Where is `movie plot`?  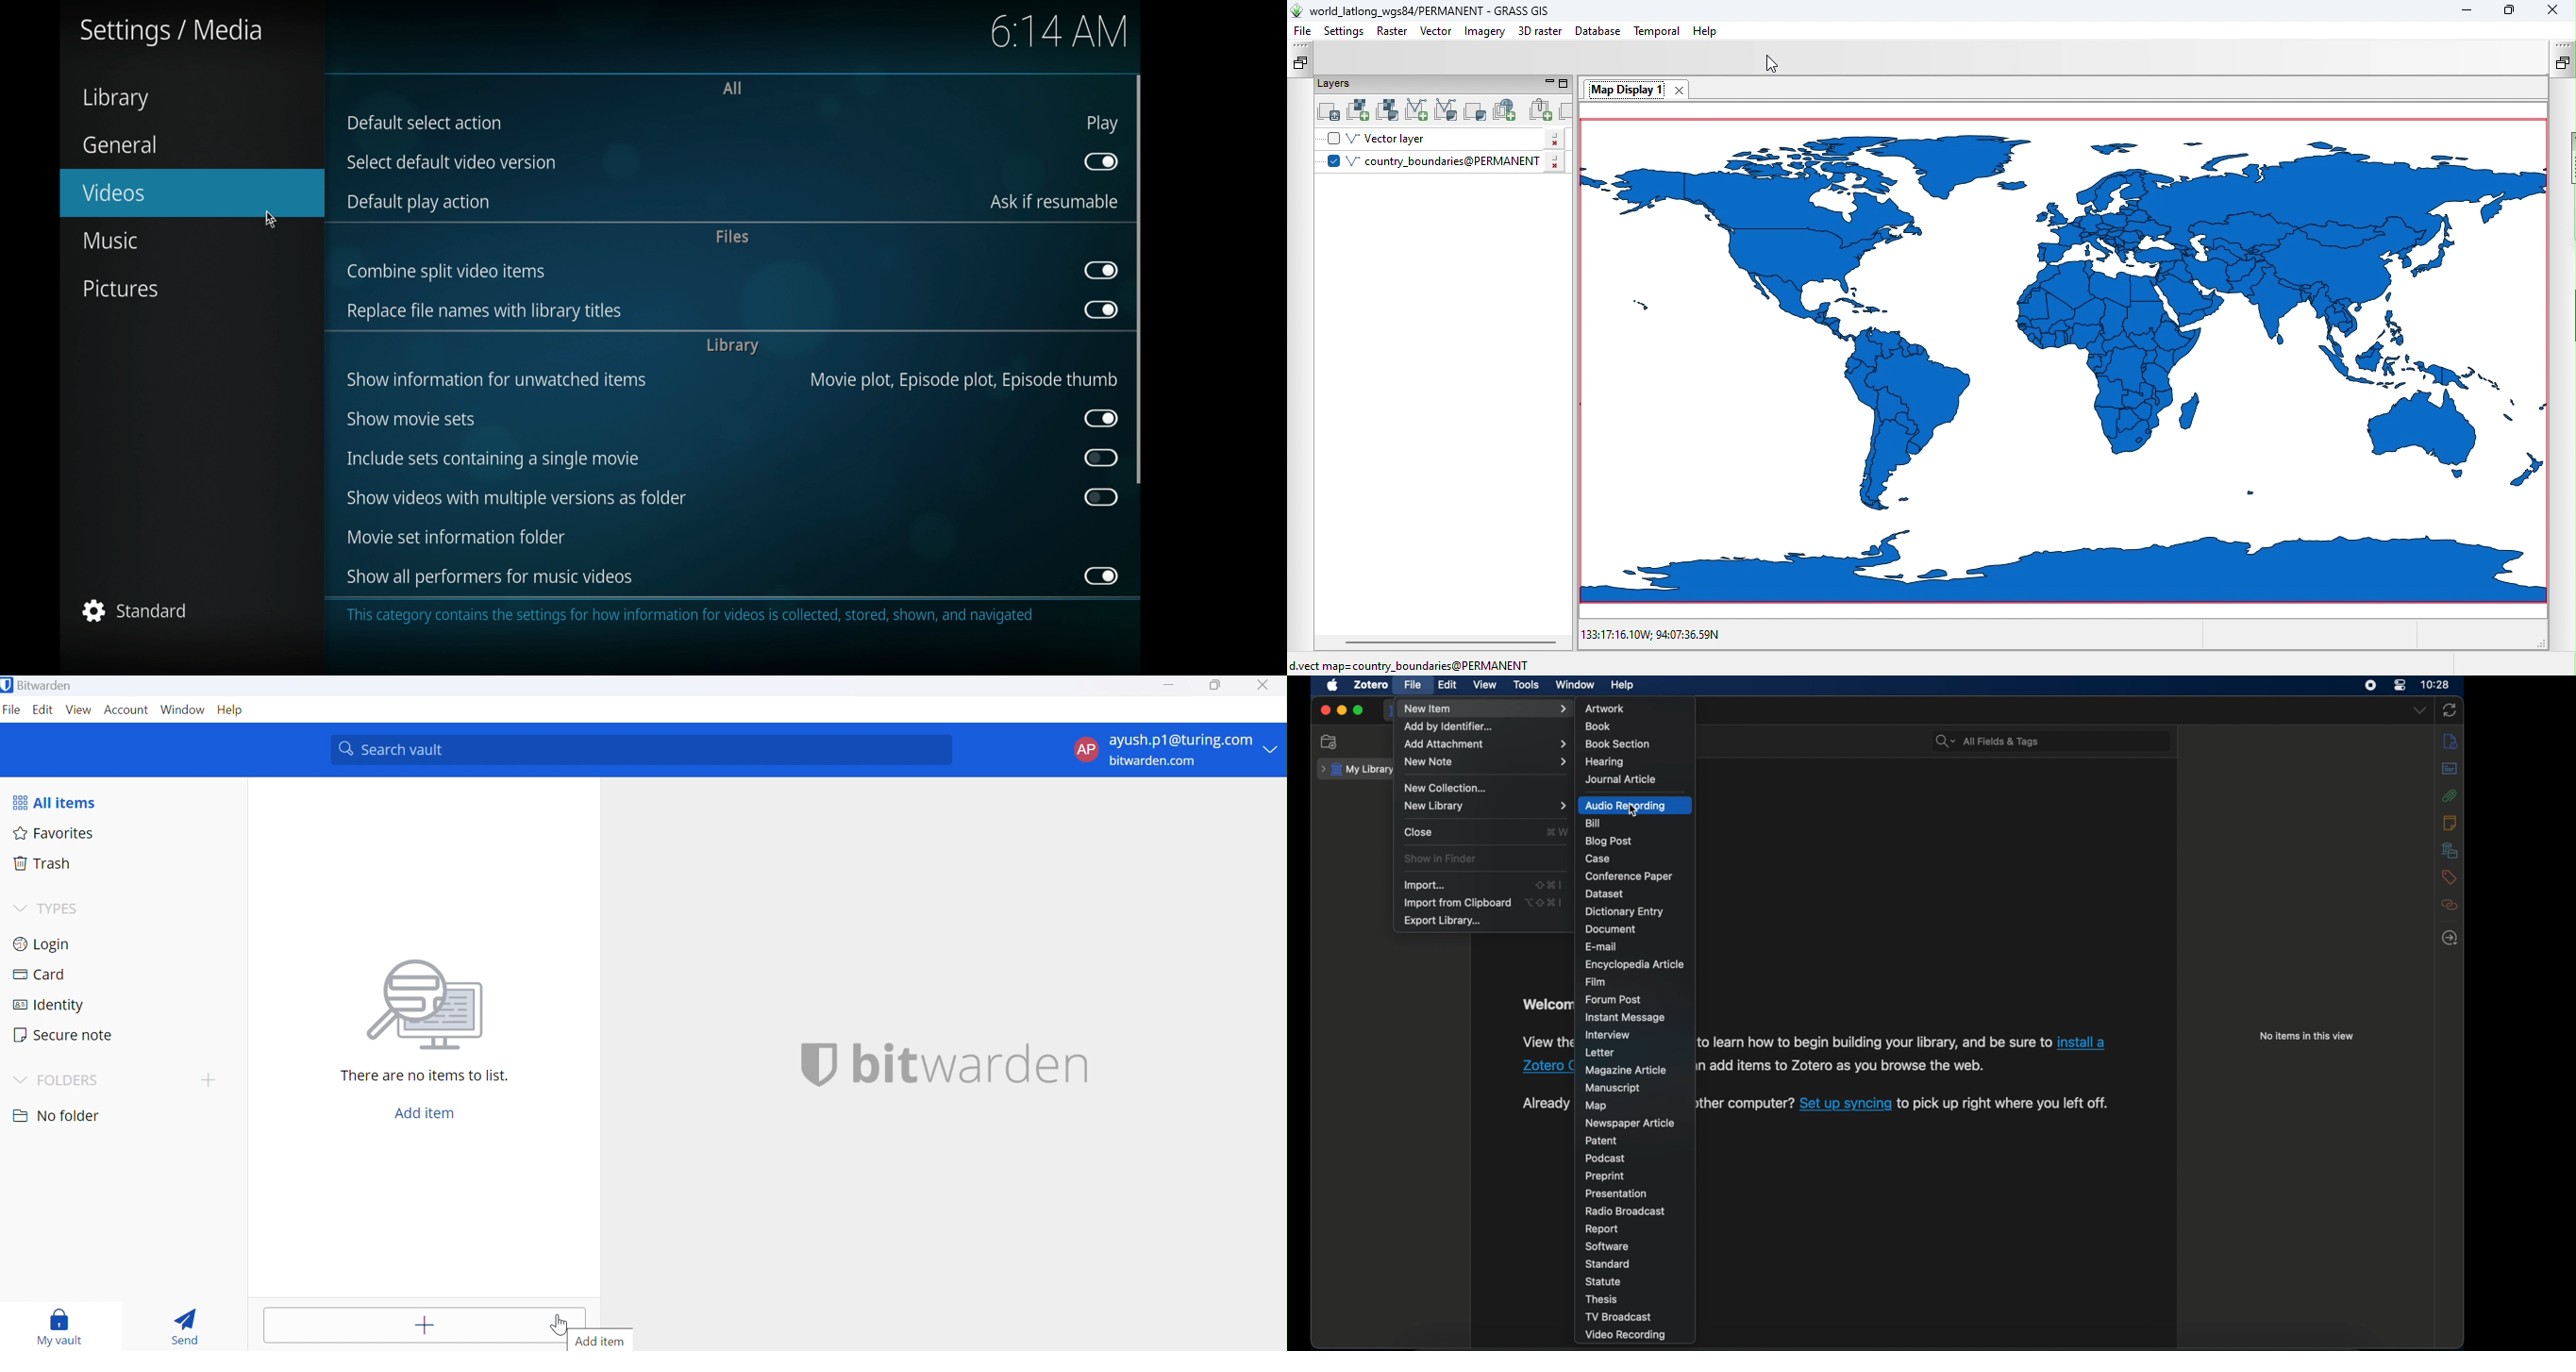
movie plot is located at coordinates (964, 381).